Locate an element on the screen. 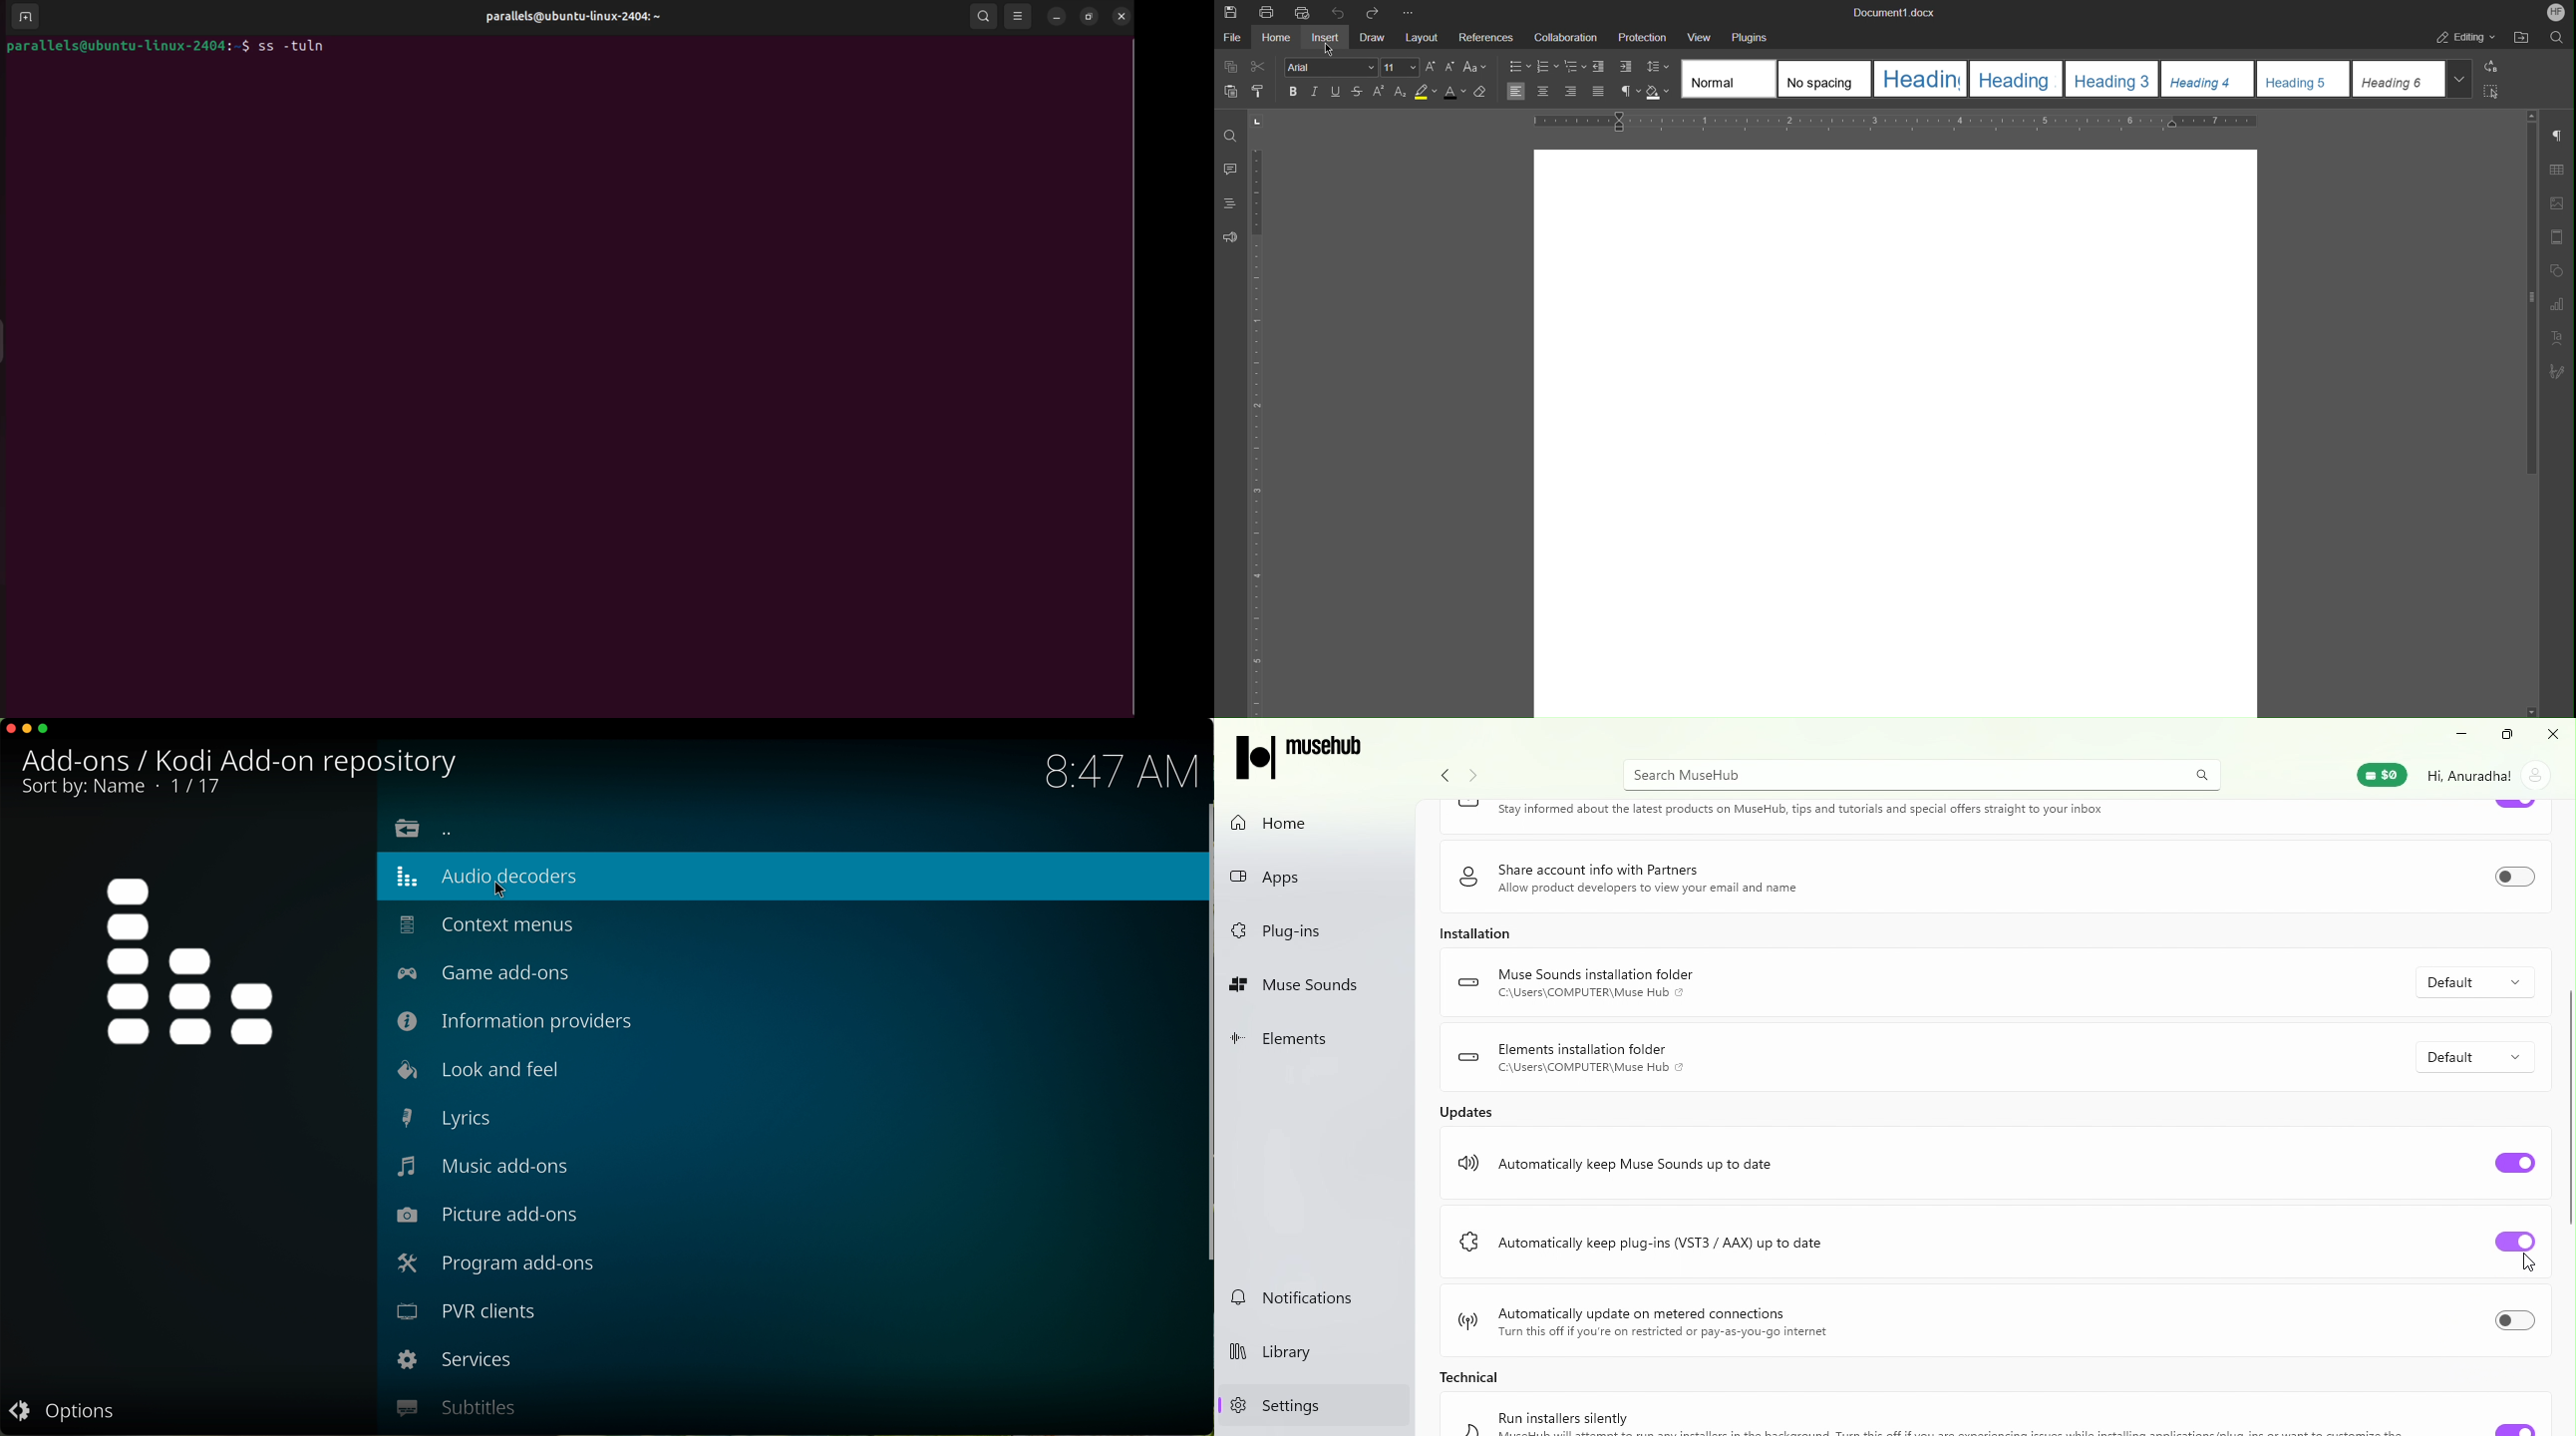 Image resolution: width=2576 pixels, height=1456 pixels. References is located at coordinates (1486, 37).